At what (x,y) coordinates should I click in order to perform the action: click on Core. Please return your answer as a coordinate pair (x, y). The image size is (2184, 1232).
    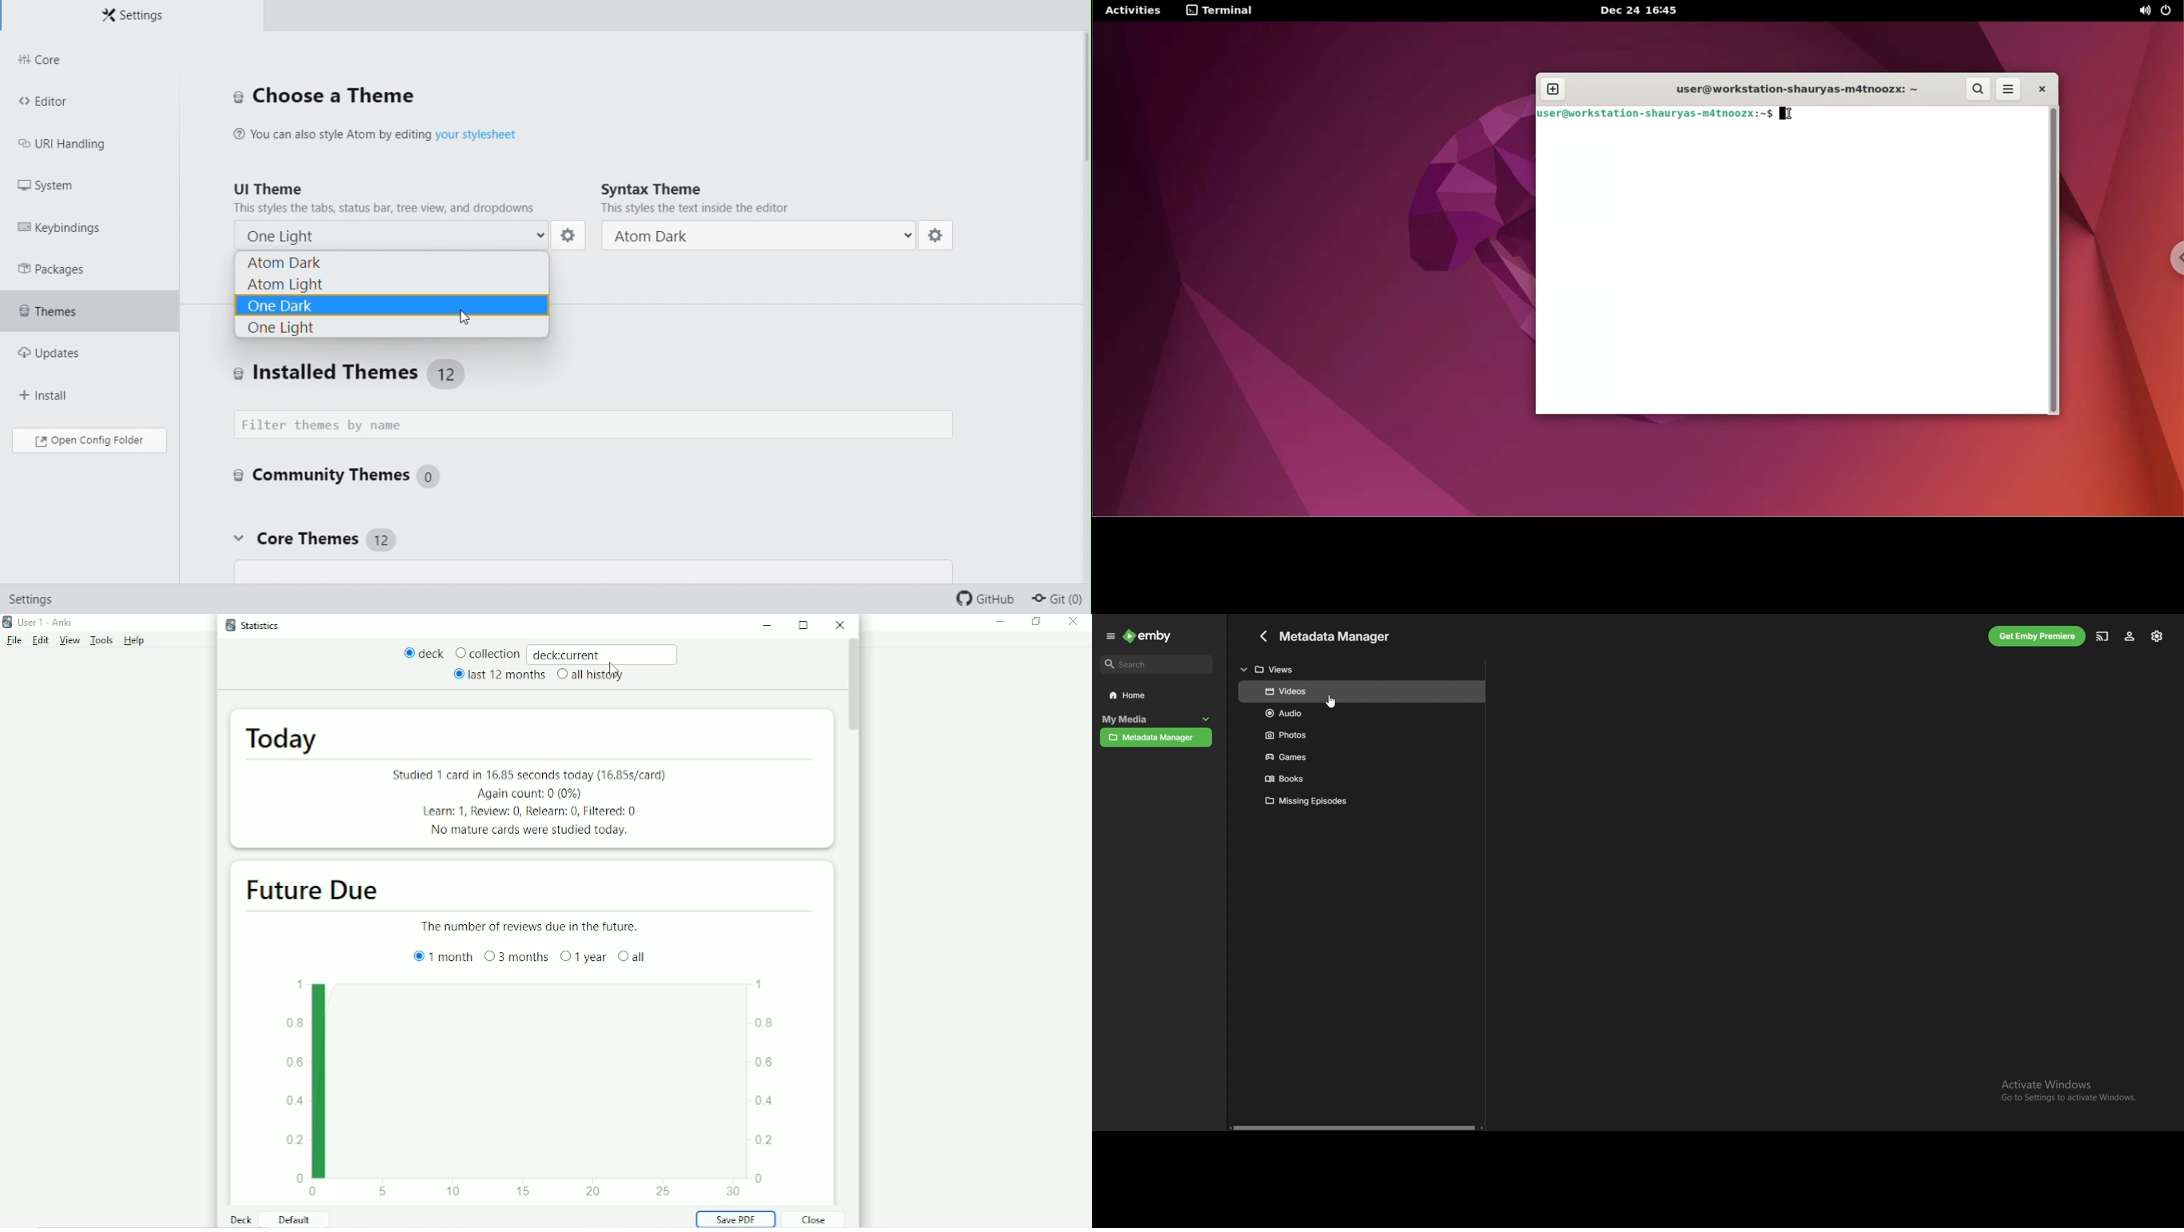
    Looking at the image, I should click on (83, 61).